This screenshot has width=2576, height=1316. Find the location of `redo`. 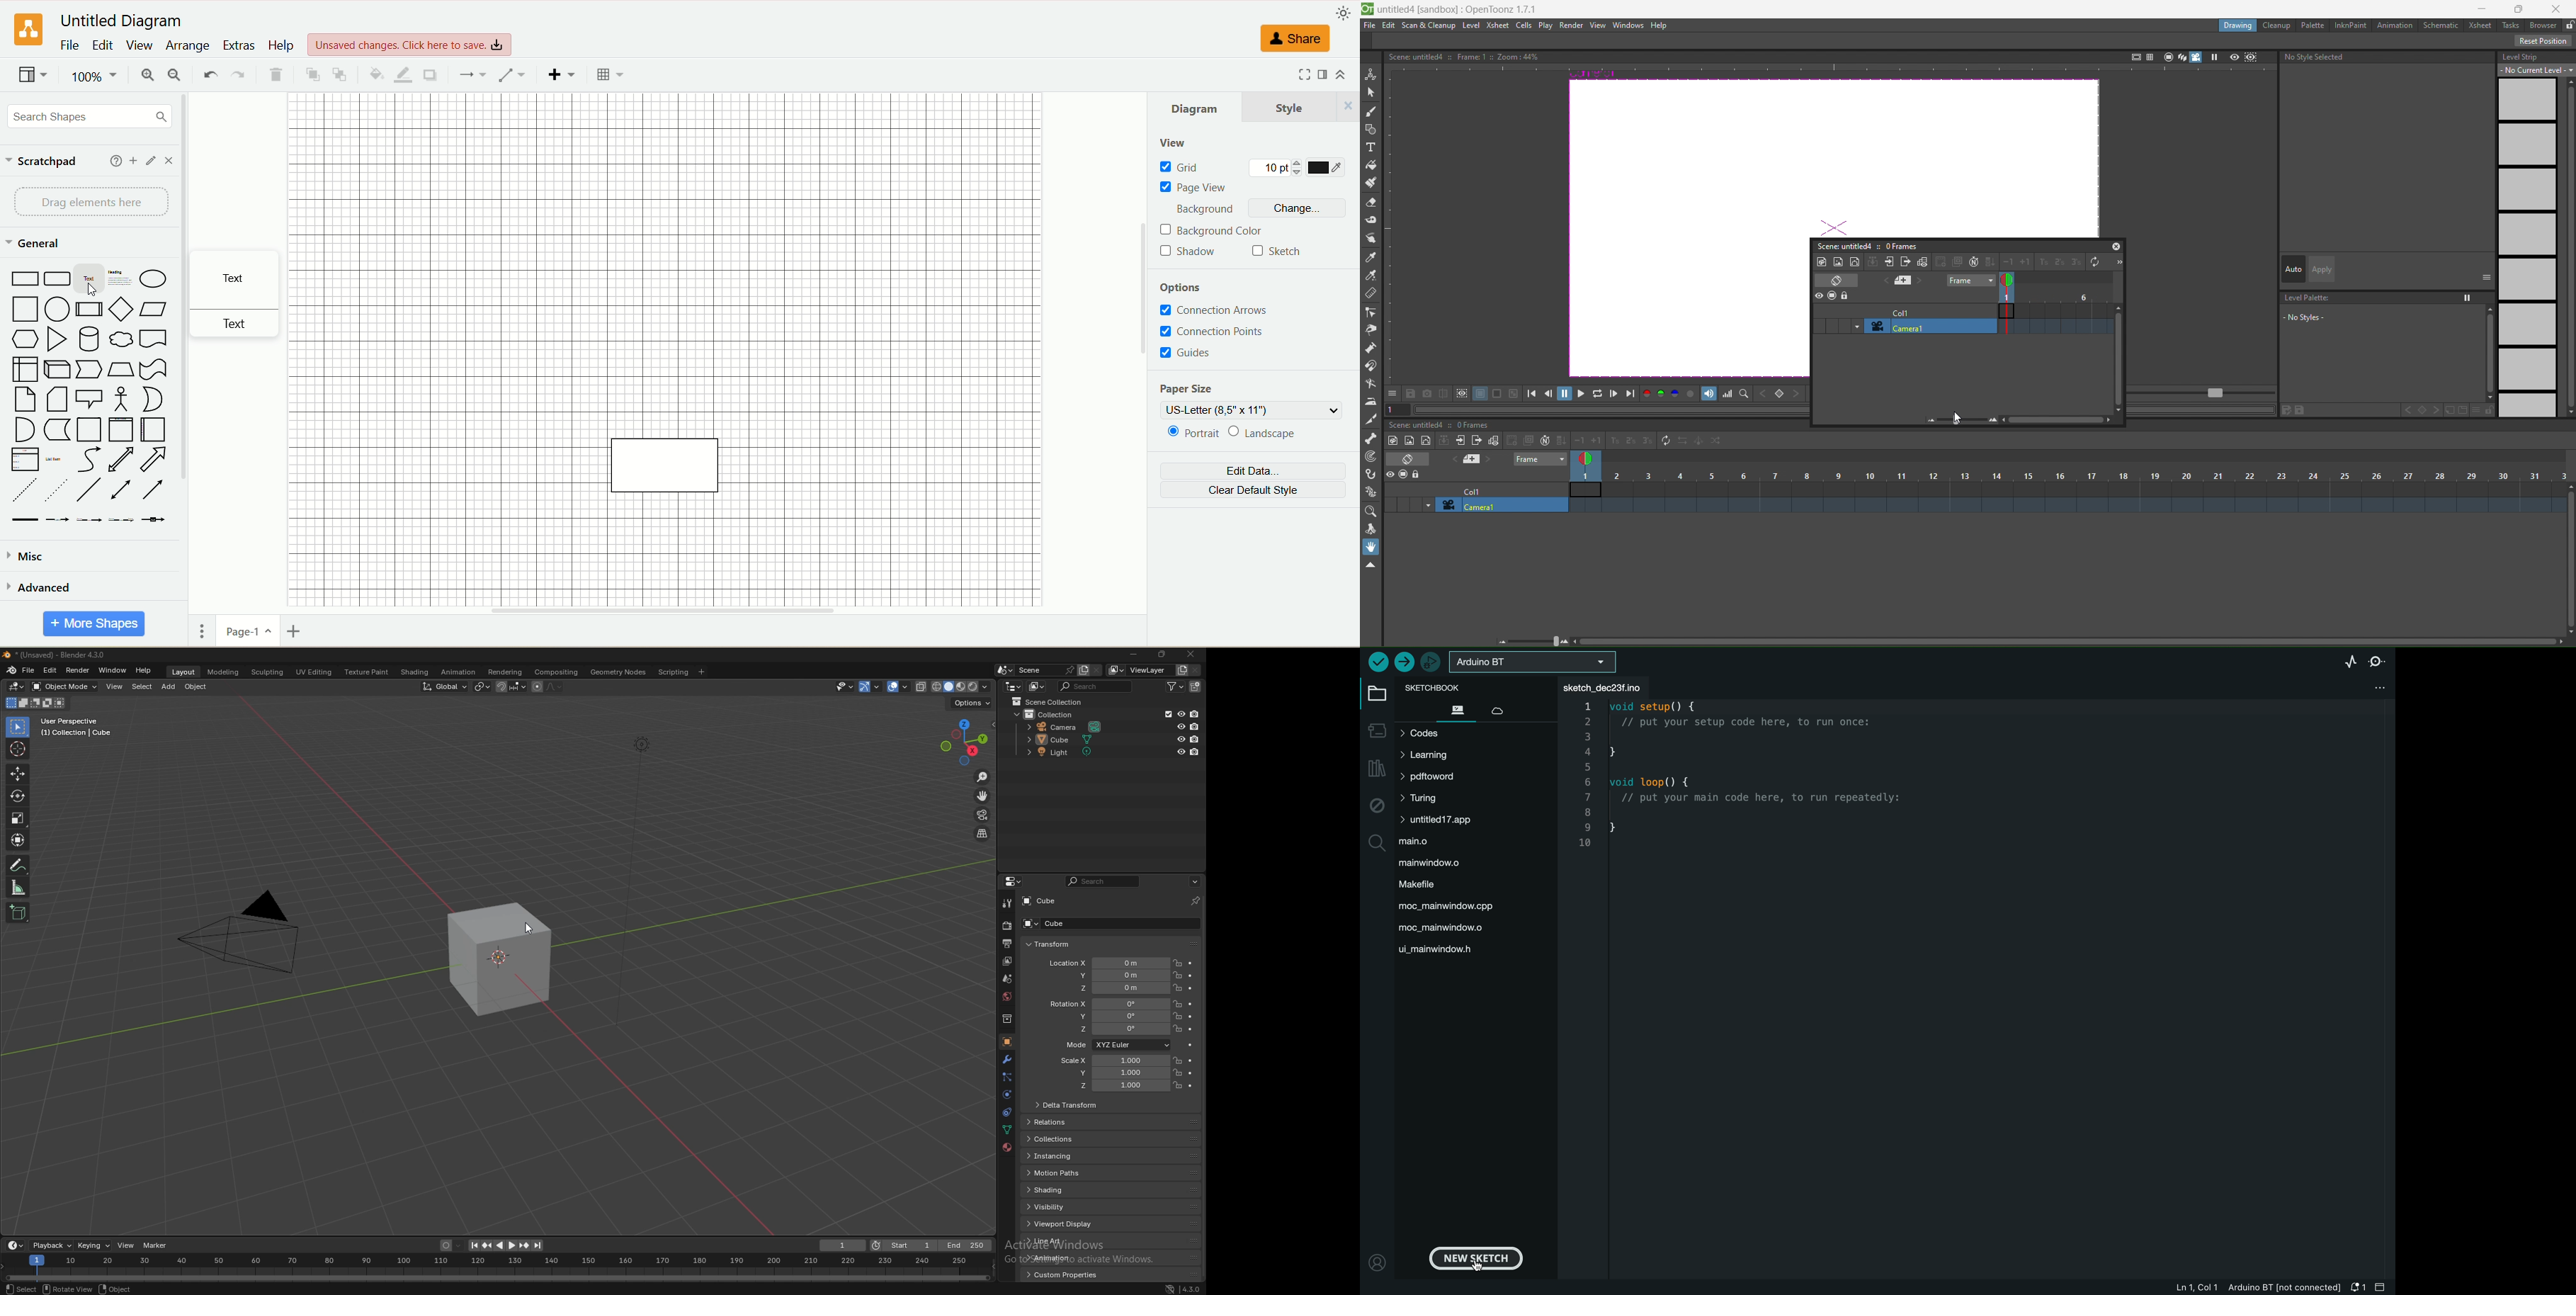

redo is located at coordinates (239, 73).